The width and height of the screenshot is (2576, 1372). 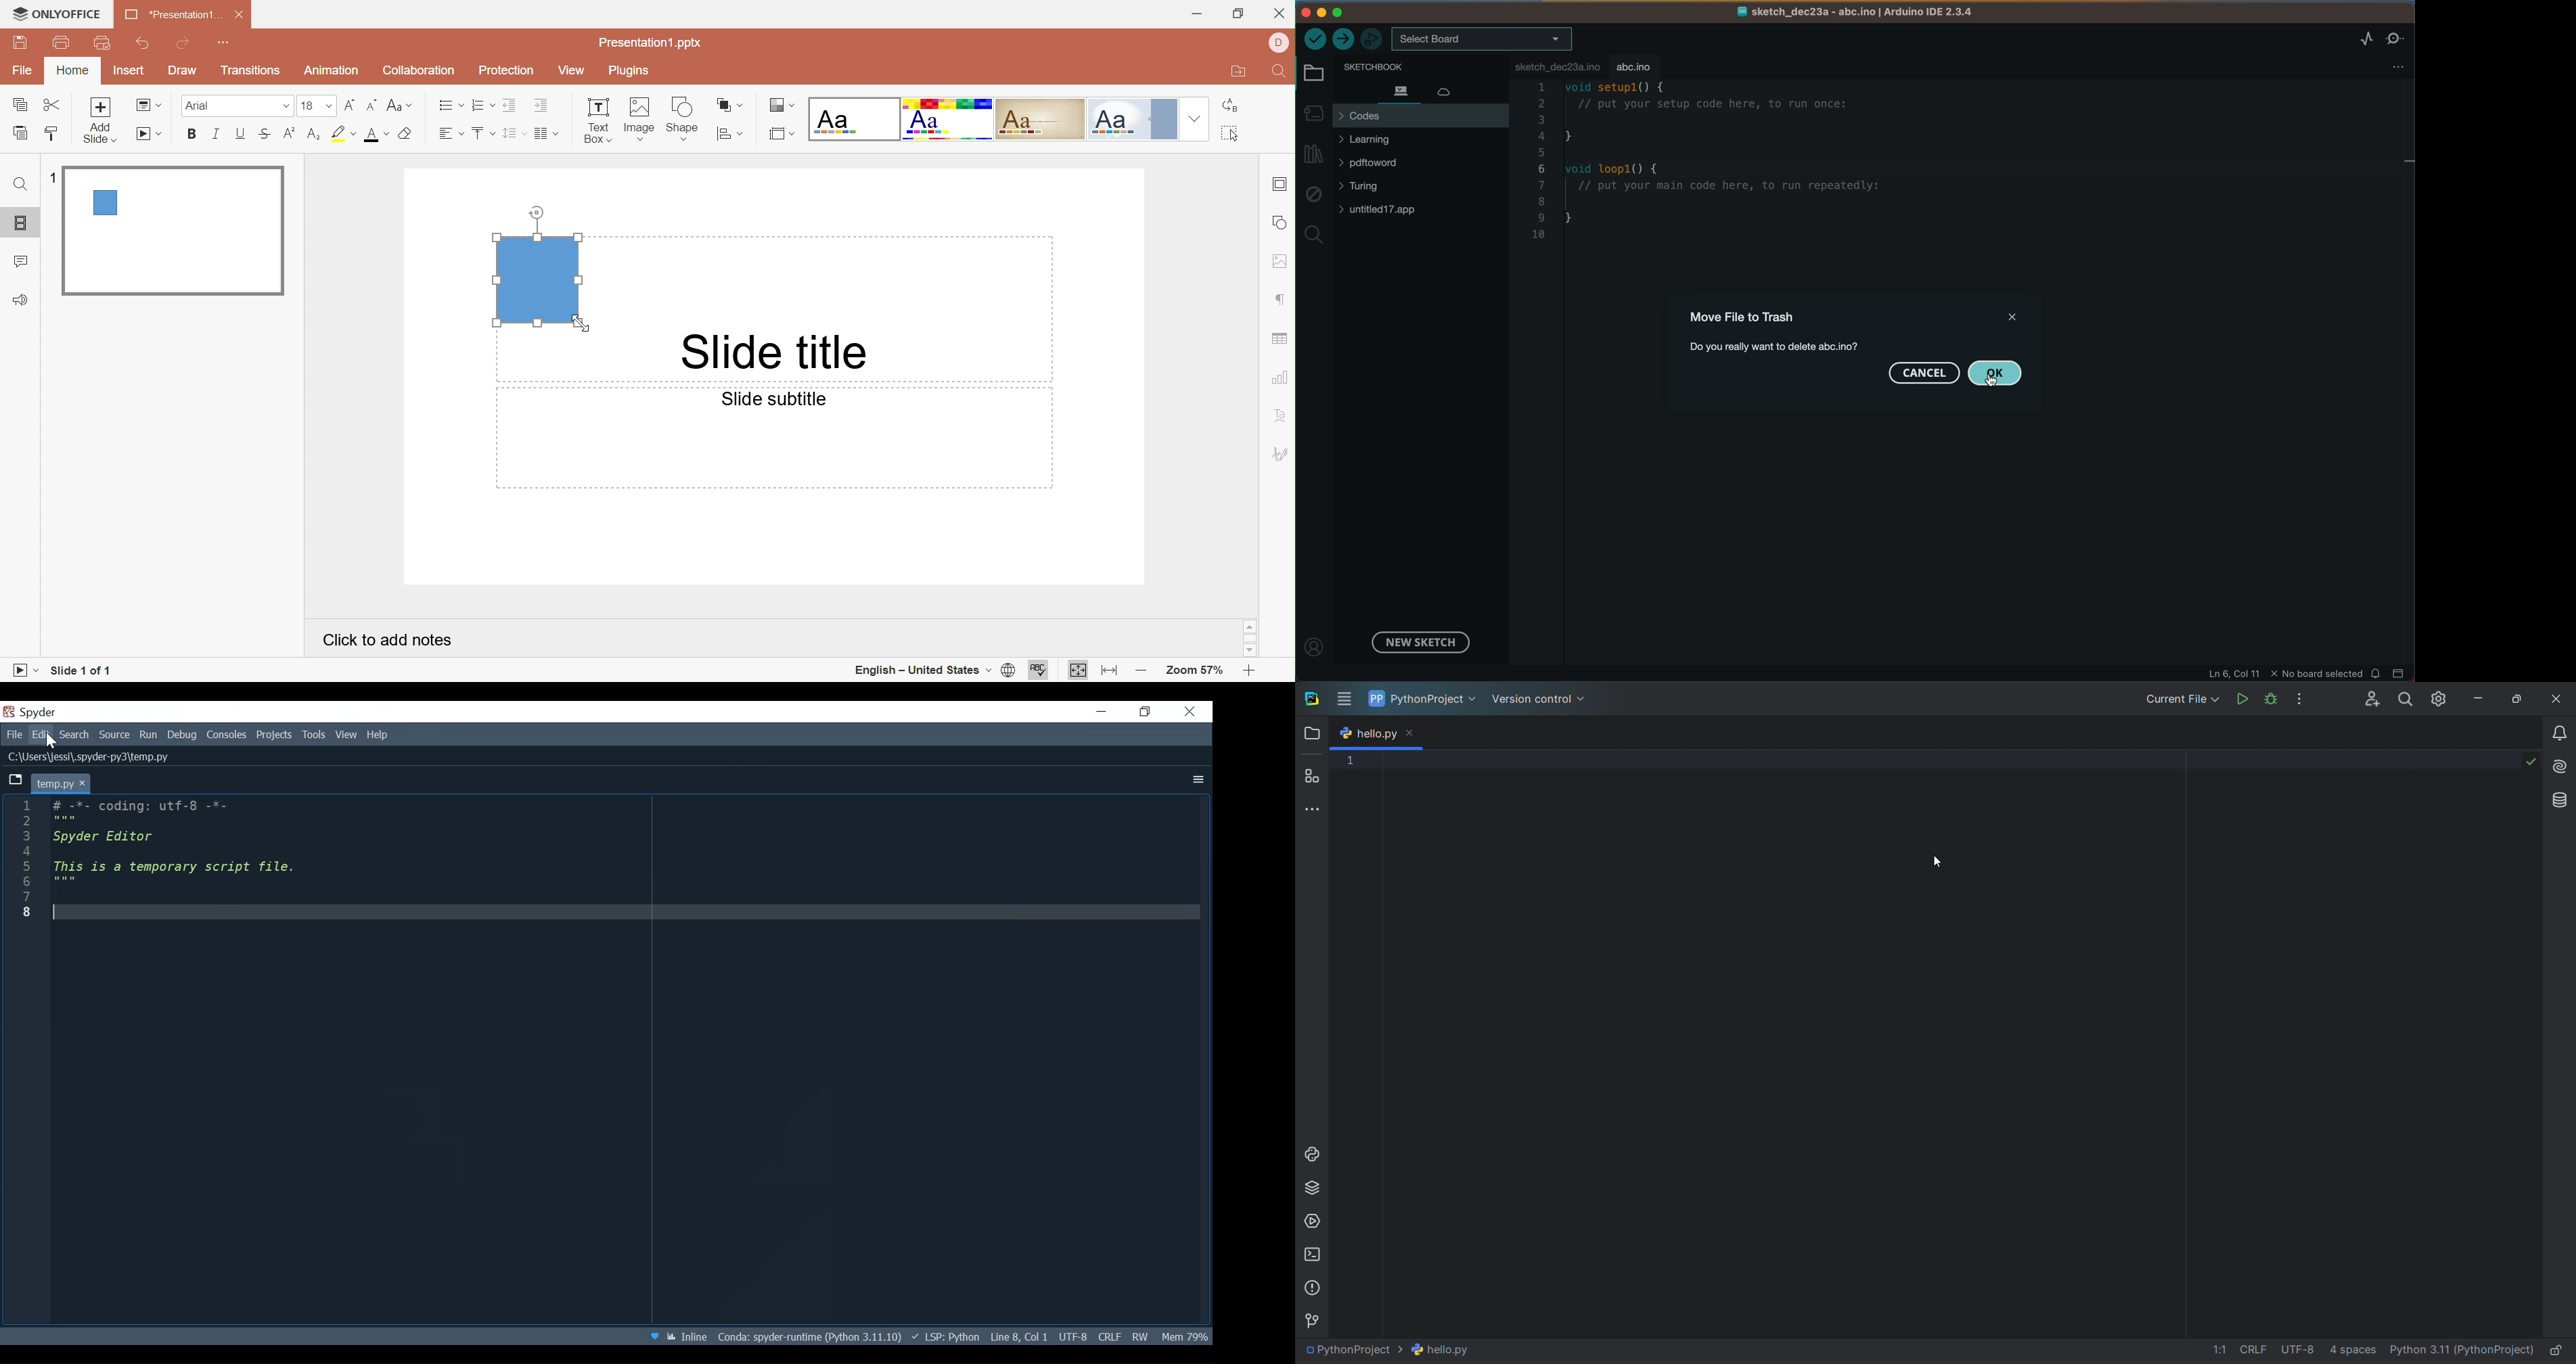 I want to click on Language, so click(x=944, y=1337).